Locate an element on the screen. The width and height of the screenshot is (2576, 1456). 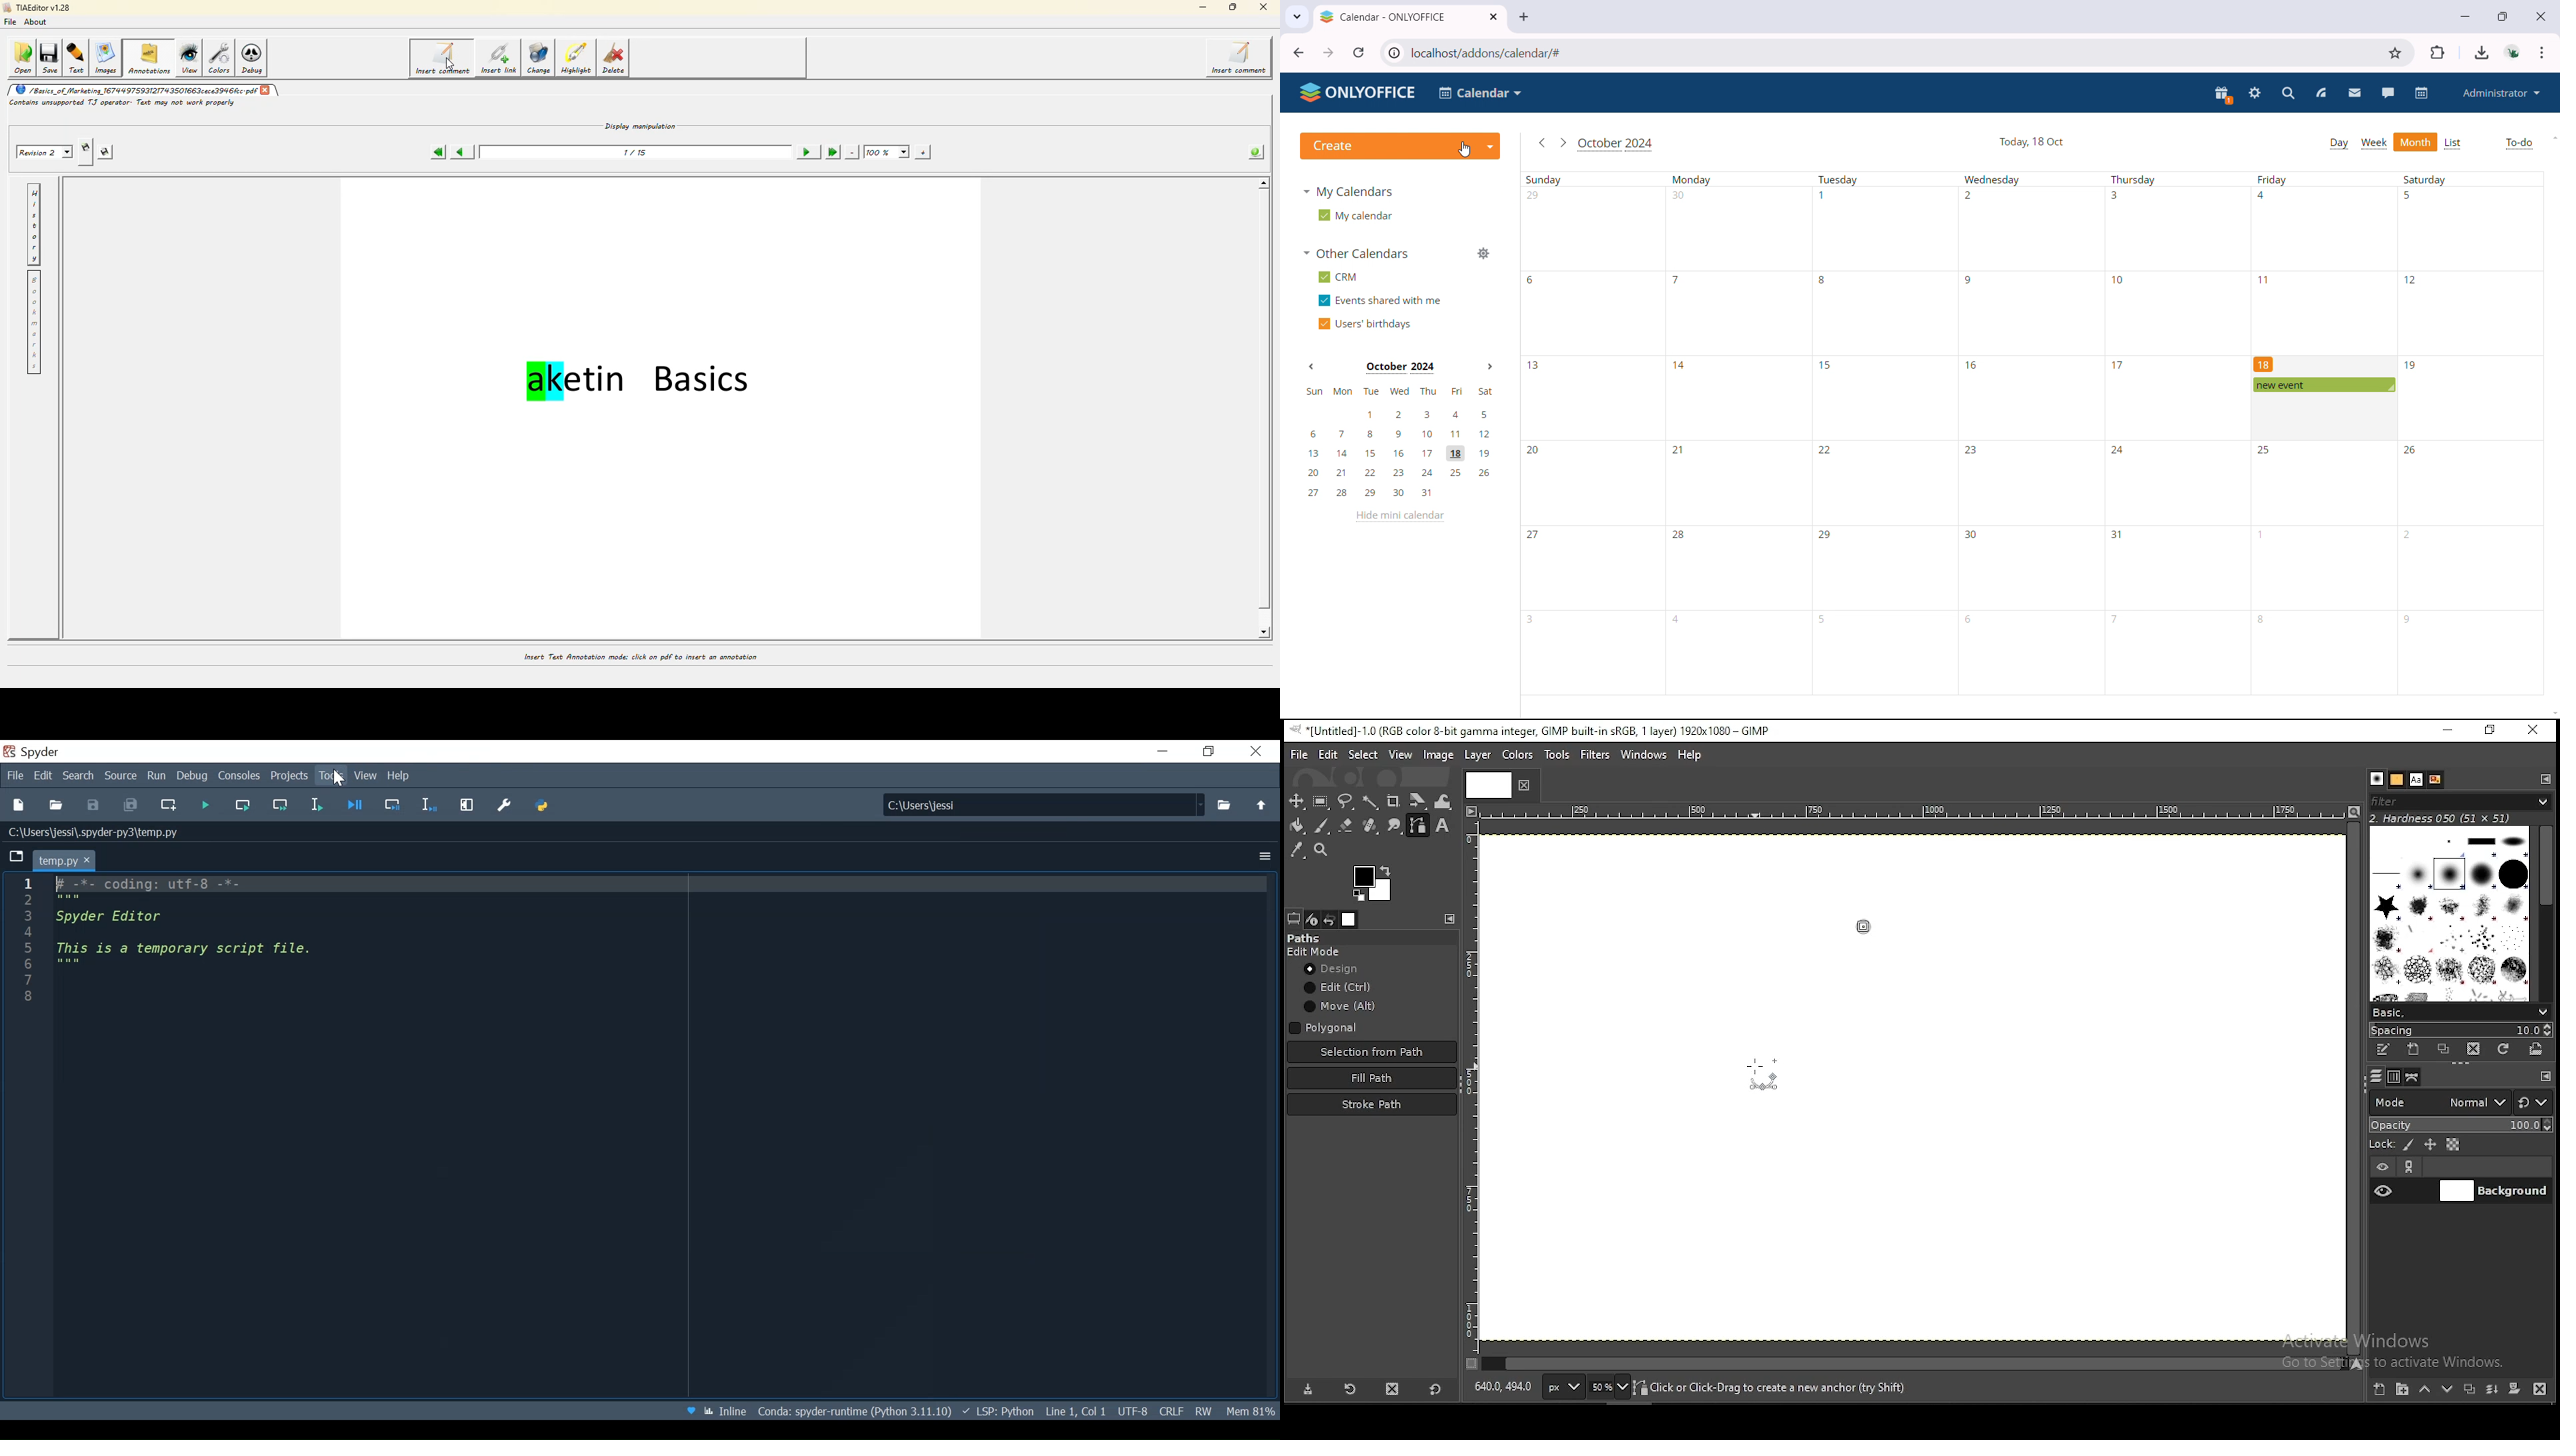
Toggle between inline and interactive Matplotlib plotting is located at coordinates (726, 1413).